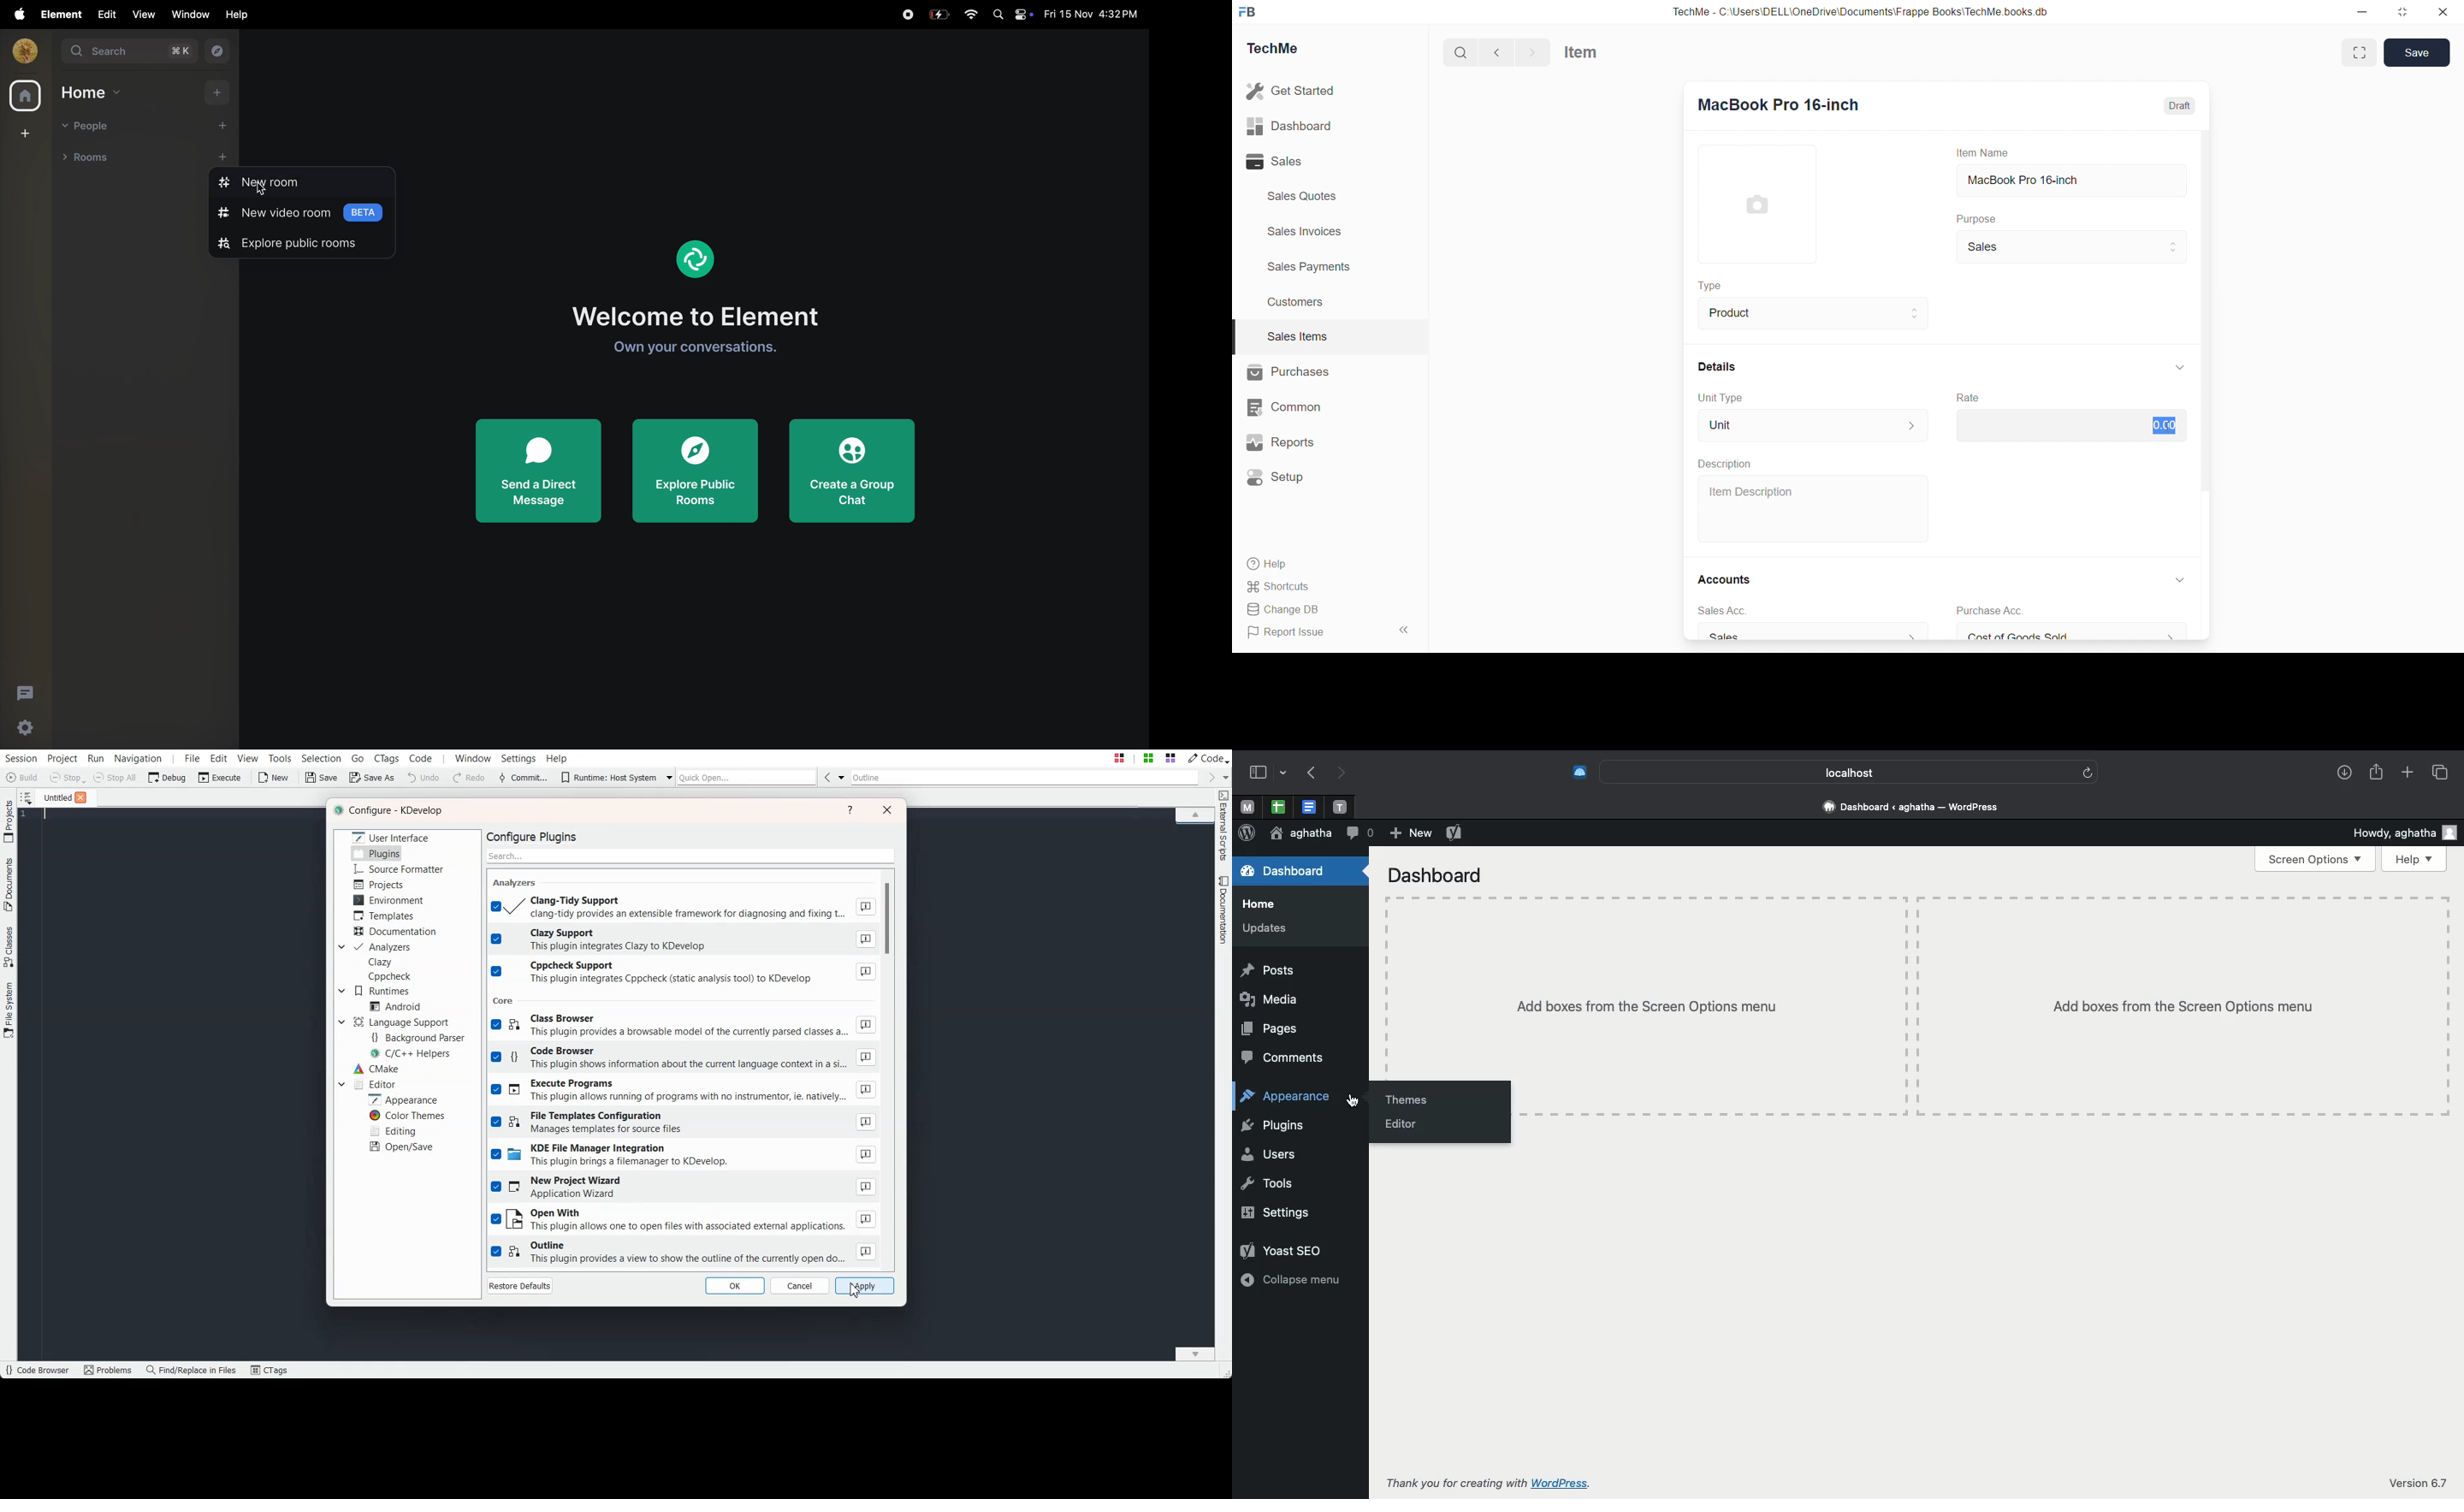  Describe the element at coordinates (1581, 52) in the screenshot. I see `Item` at that location.